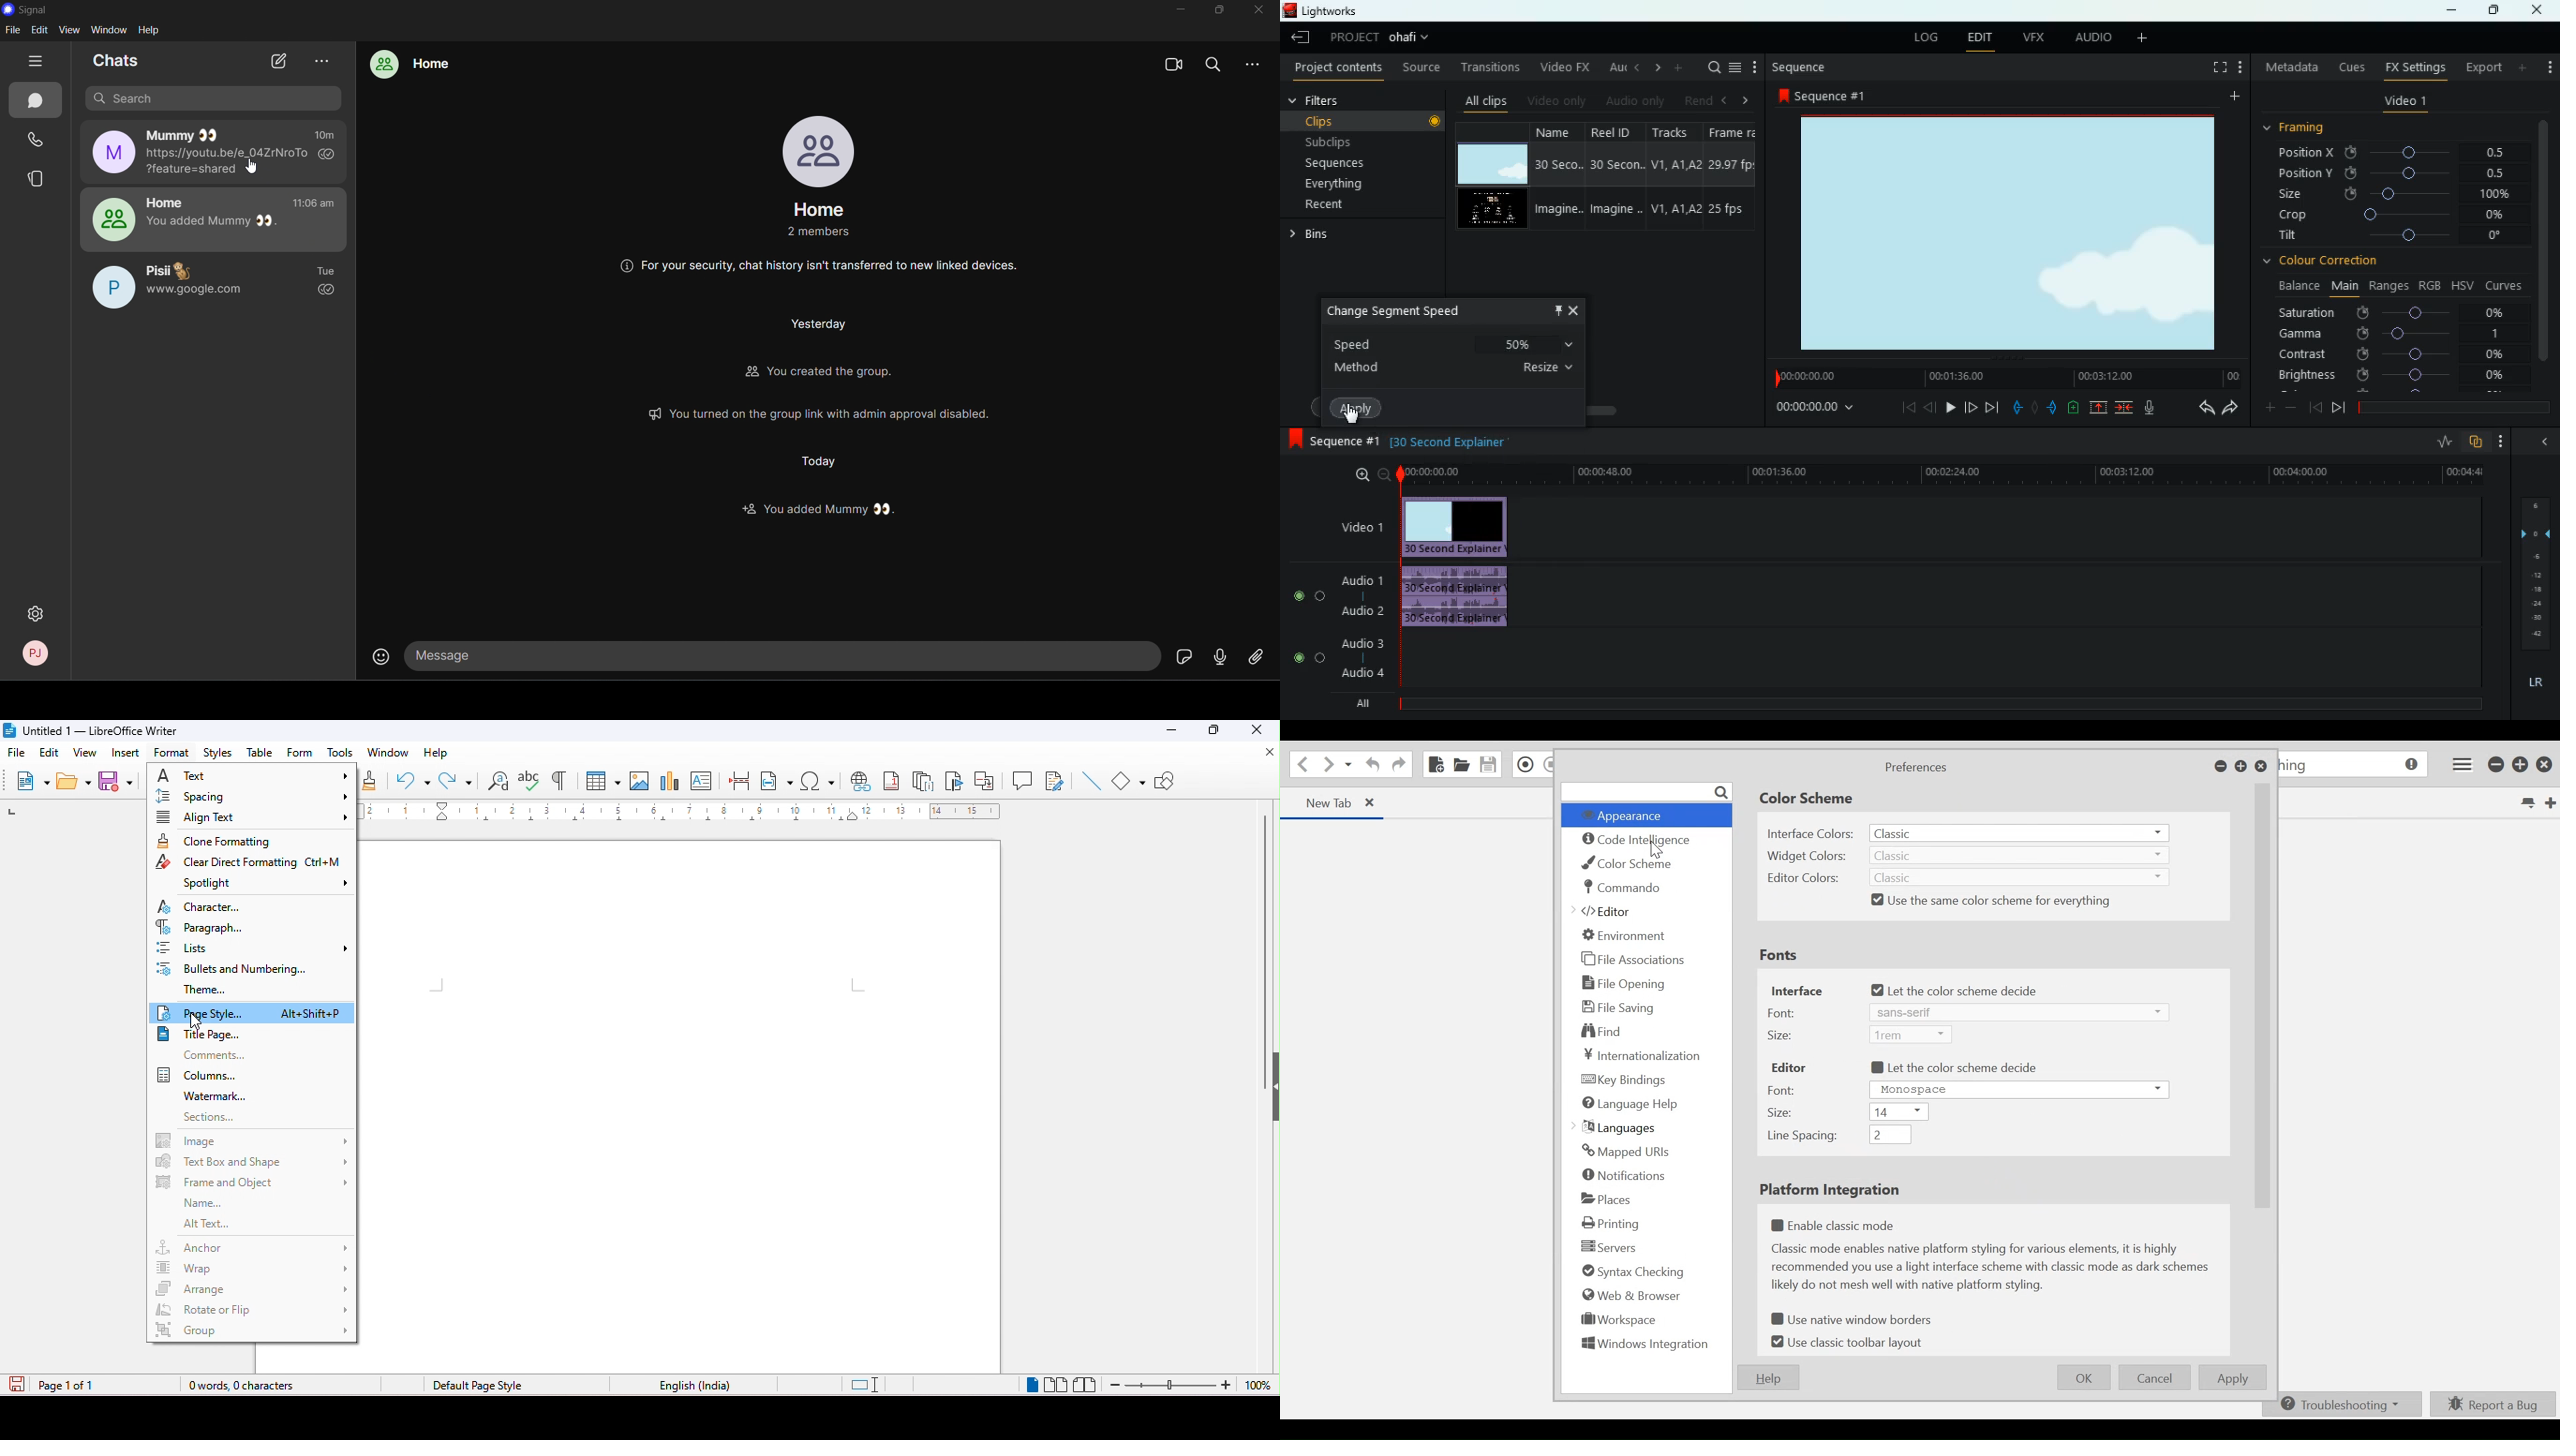 This screenshot has width=2576, height=1456. Describe the element at coordinates (1495, 209) in the screenshot. I see `video` at that location.